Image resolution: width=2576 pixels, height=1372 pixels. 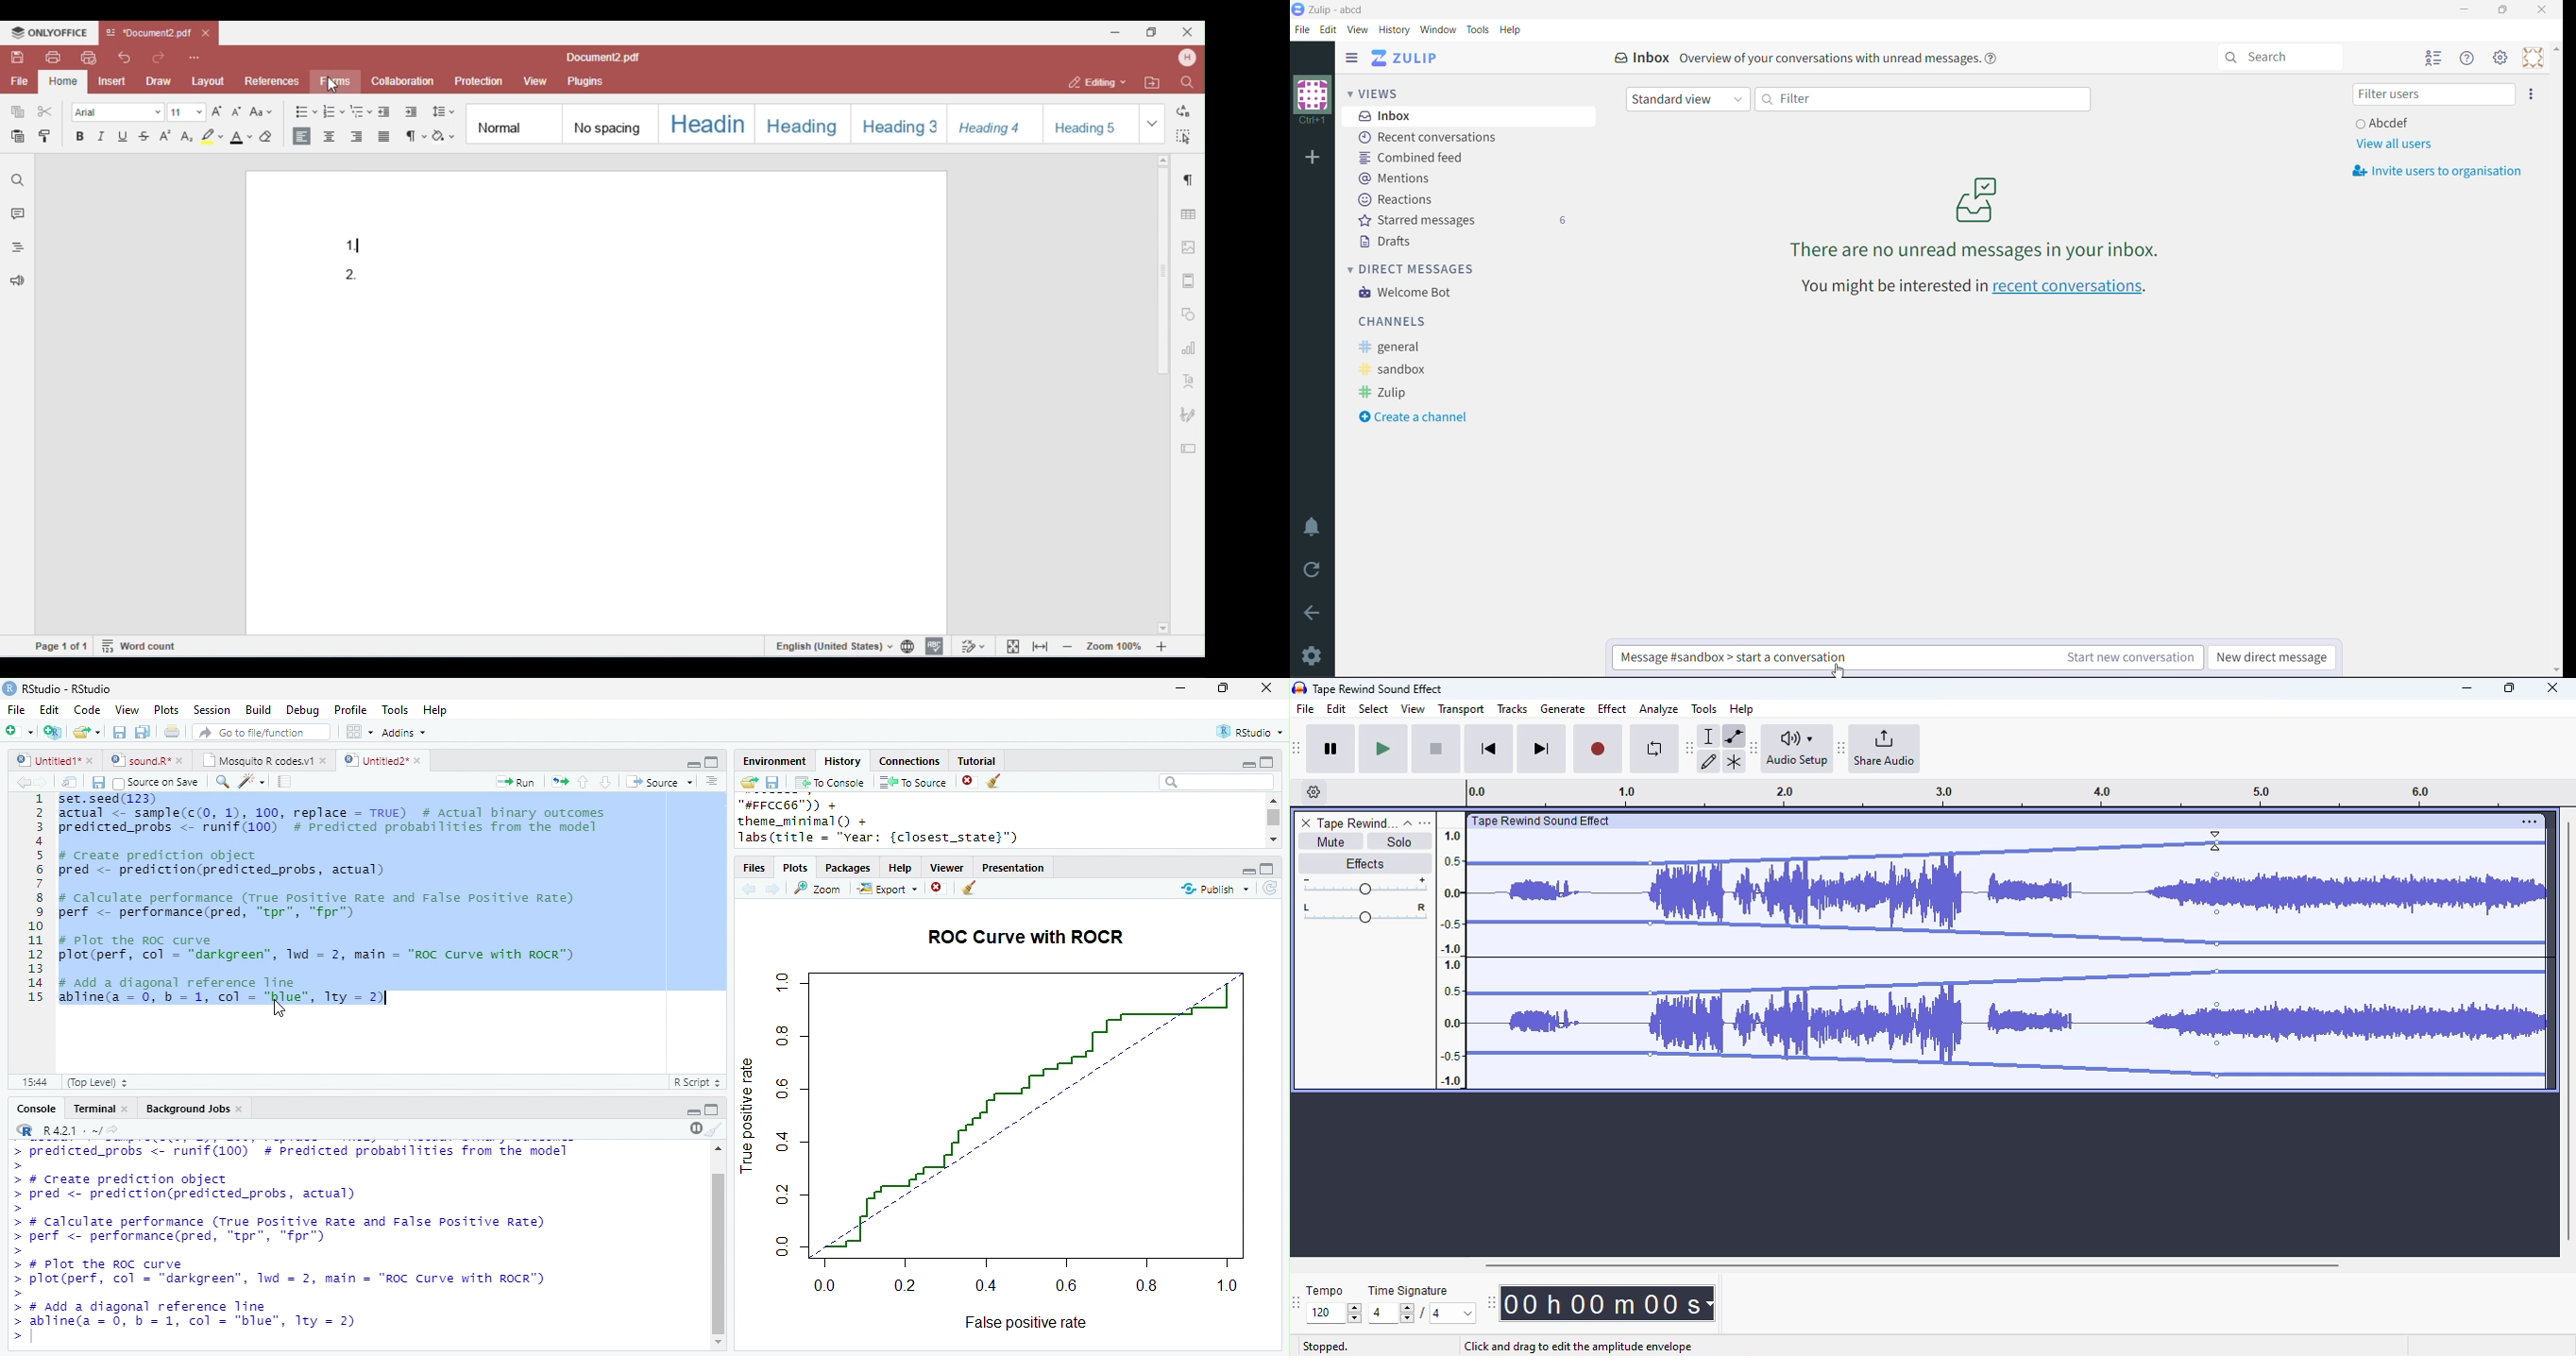 I want to click on close, so click(x=1267, y=687).